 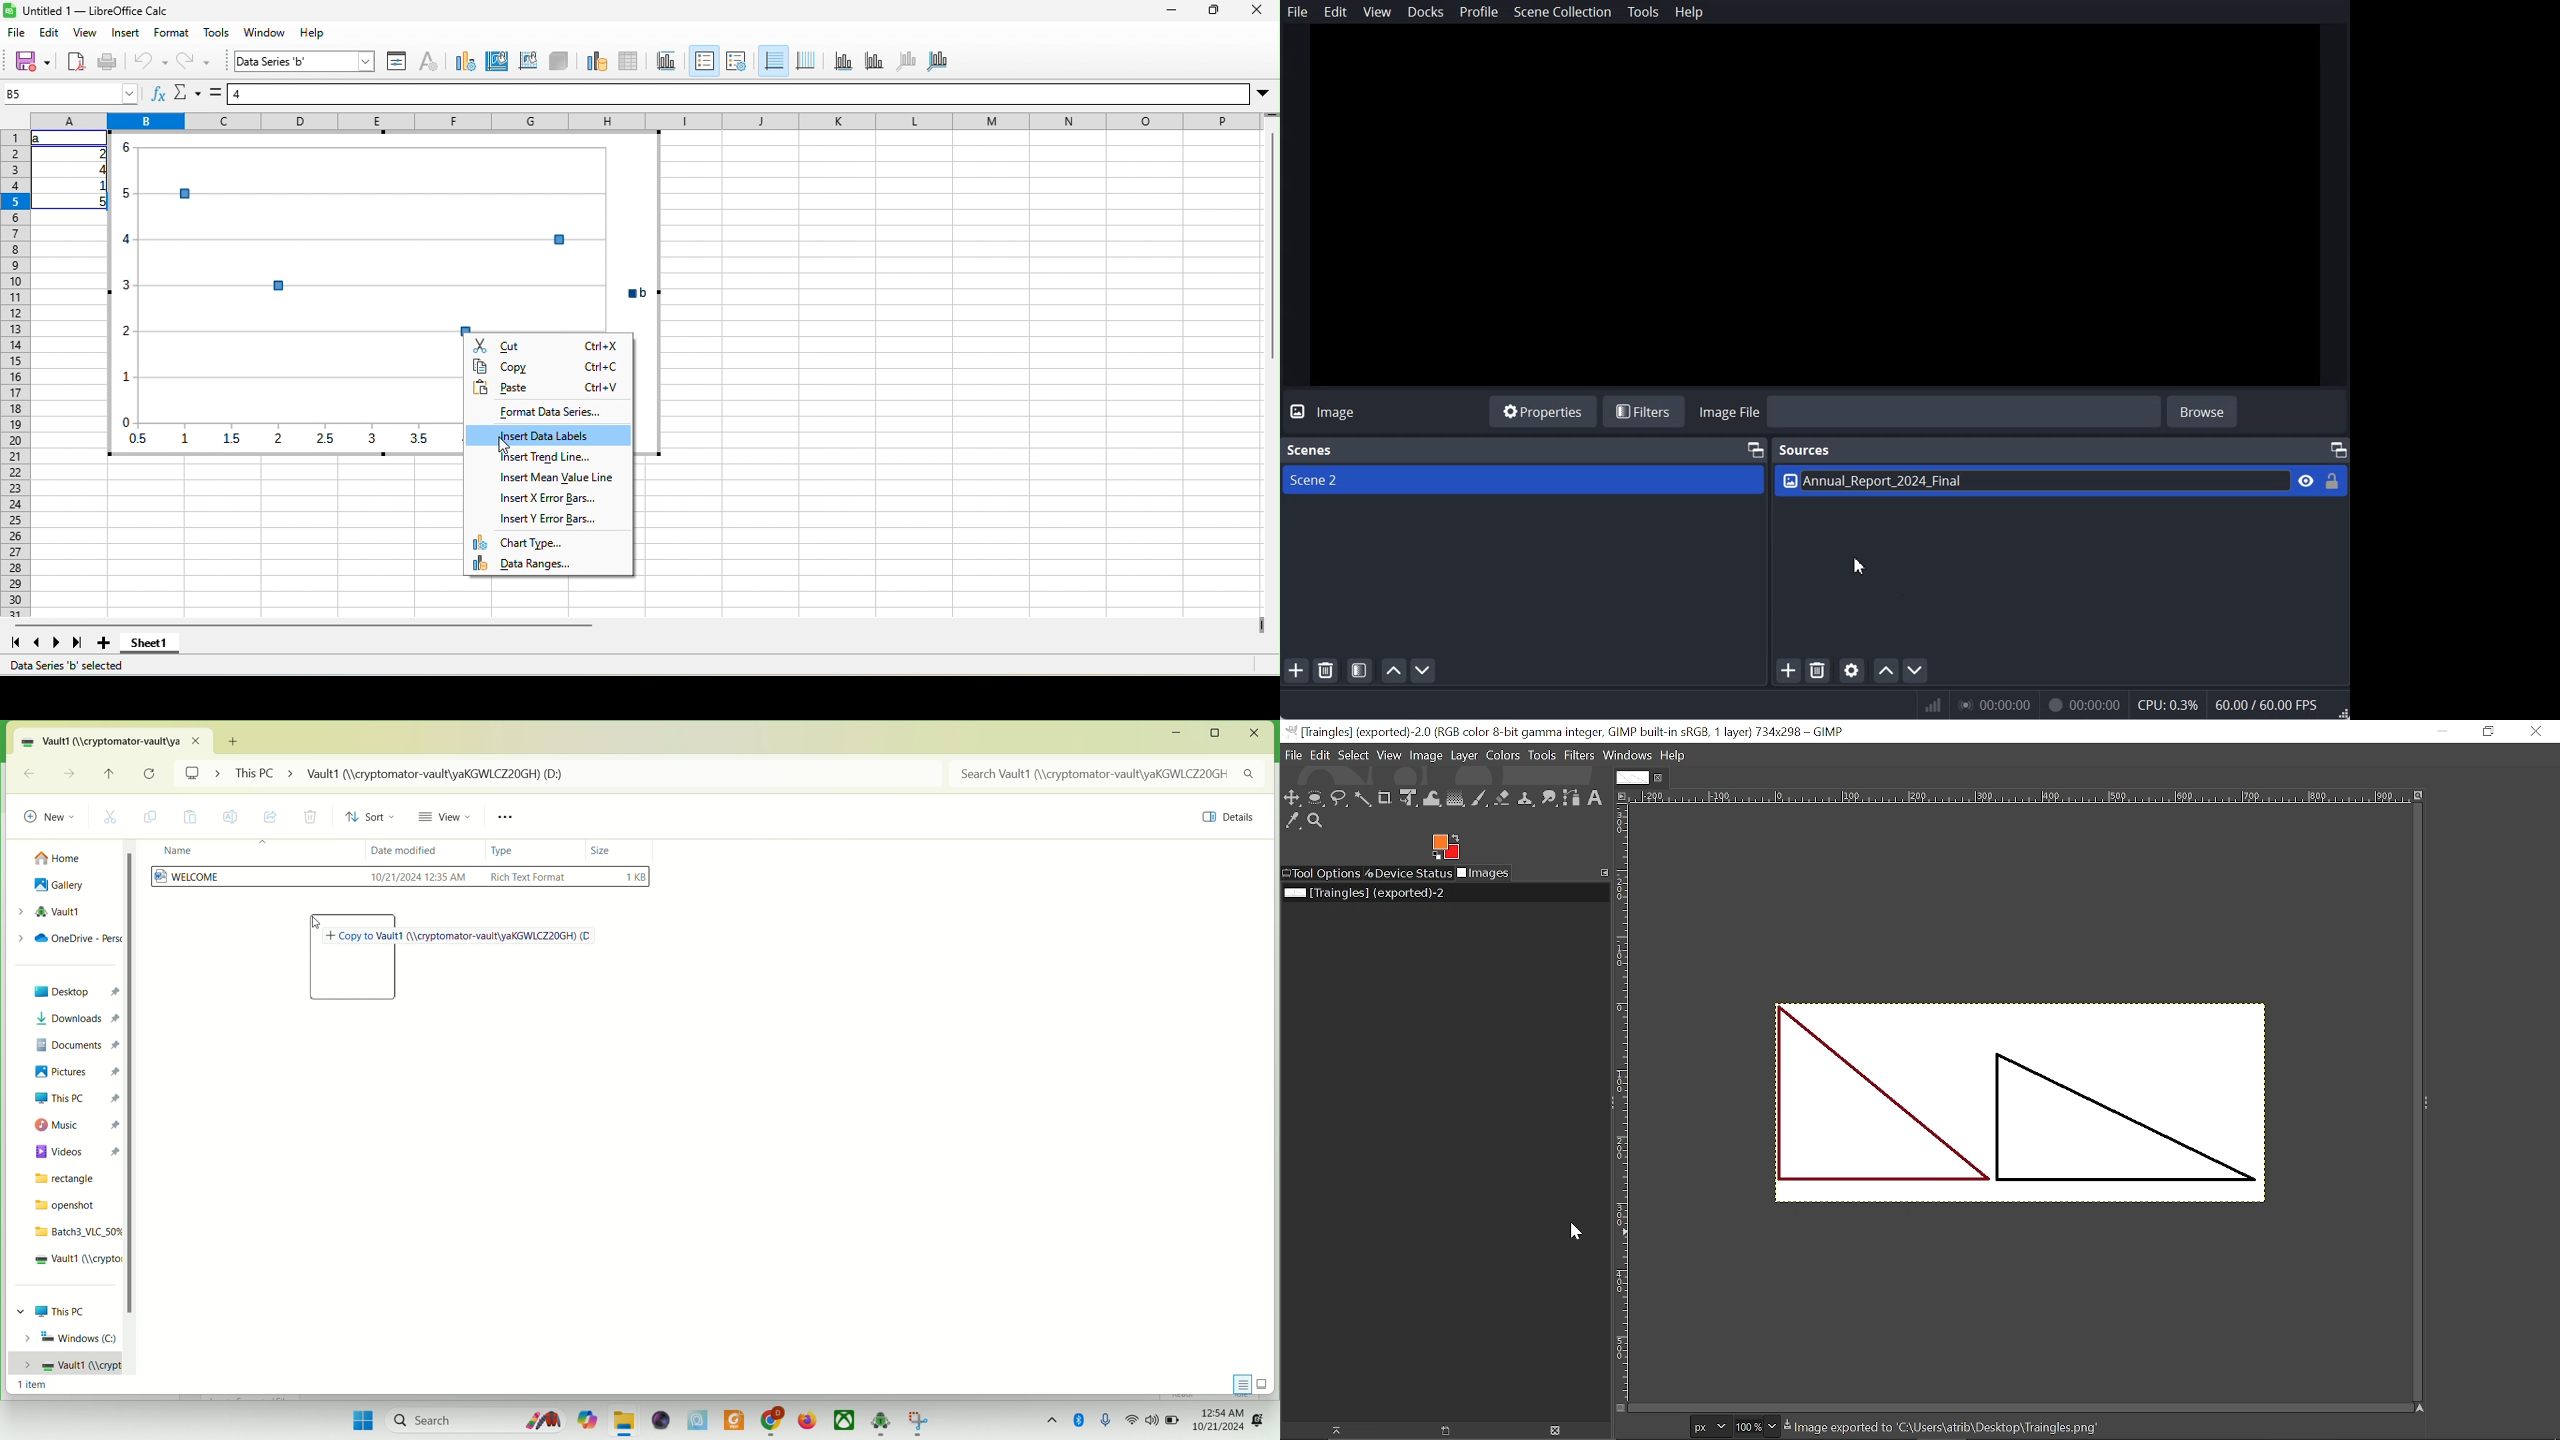 I want to click on data ranges, so click(x=548, y=563).